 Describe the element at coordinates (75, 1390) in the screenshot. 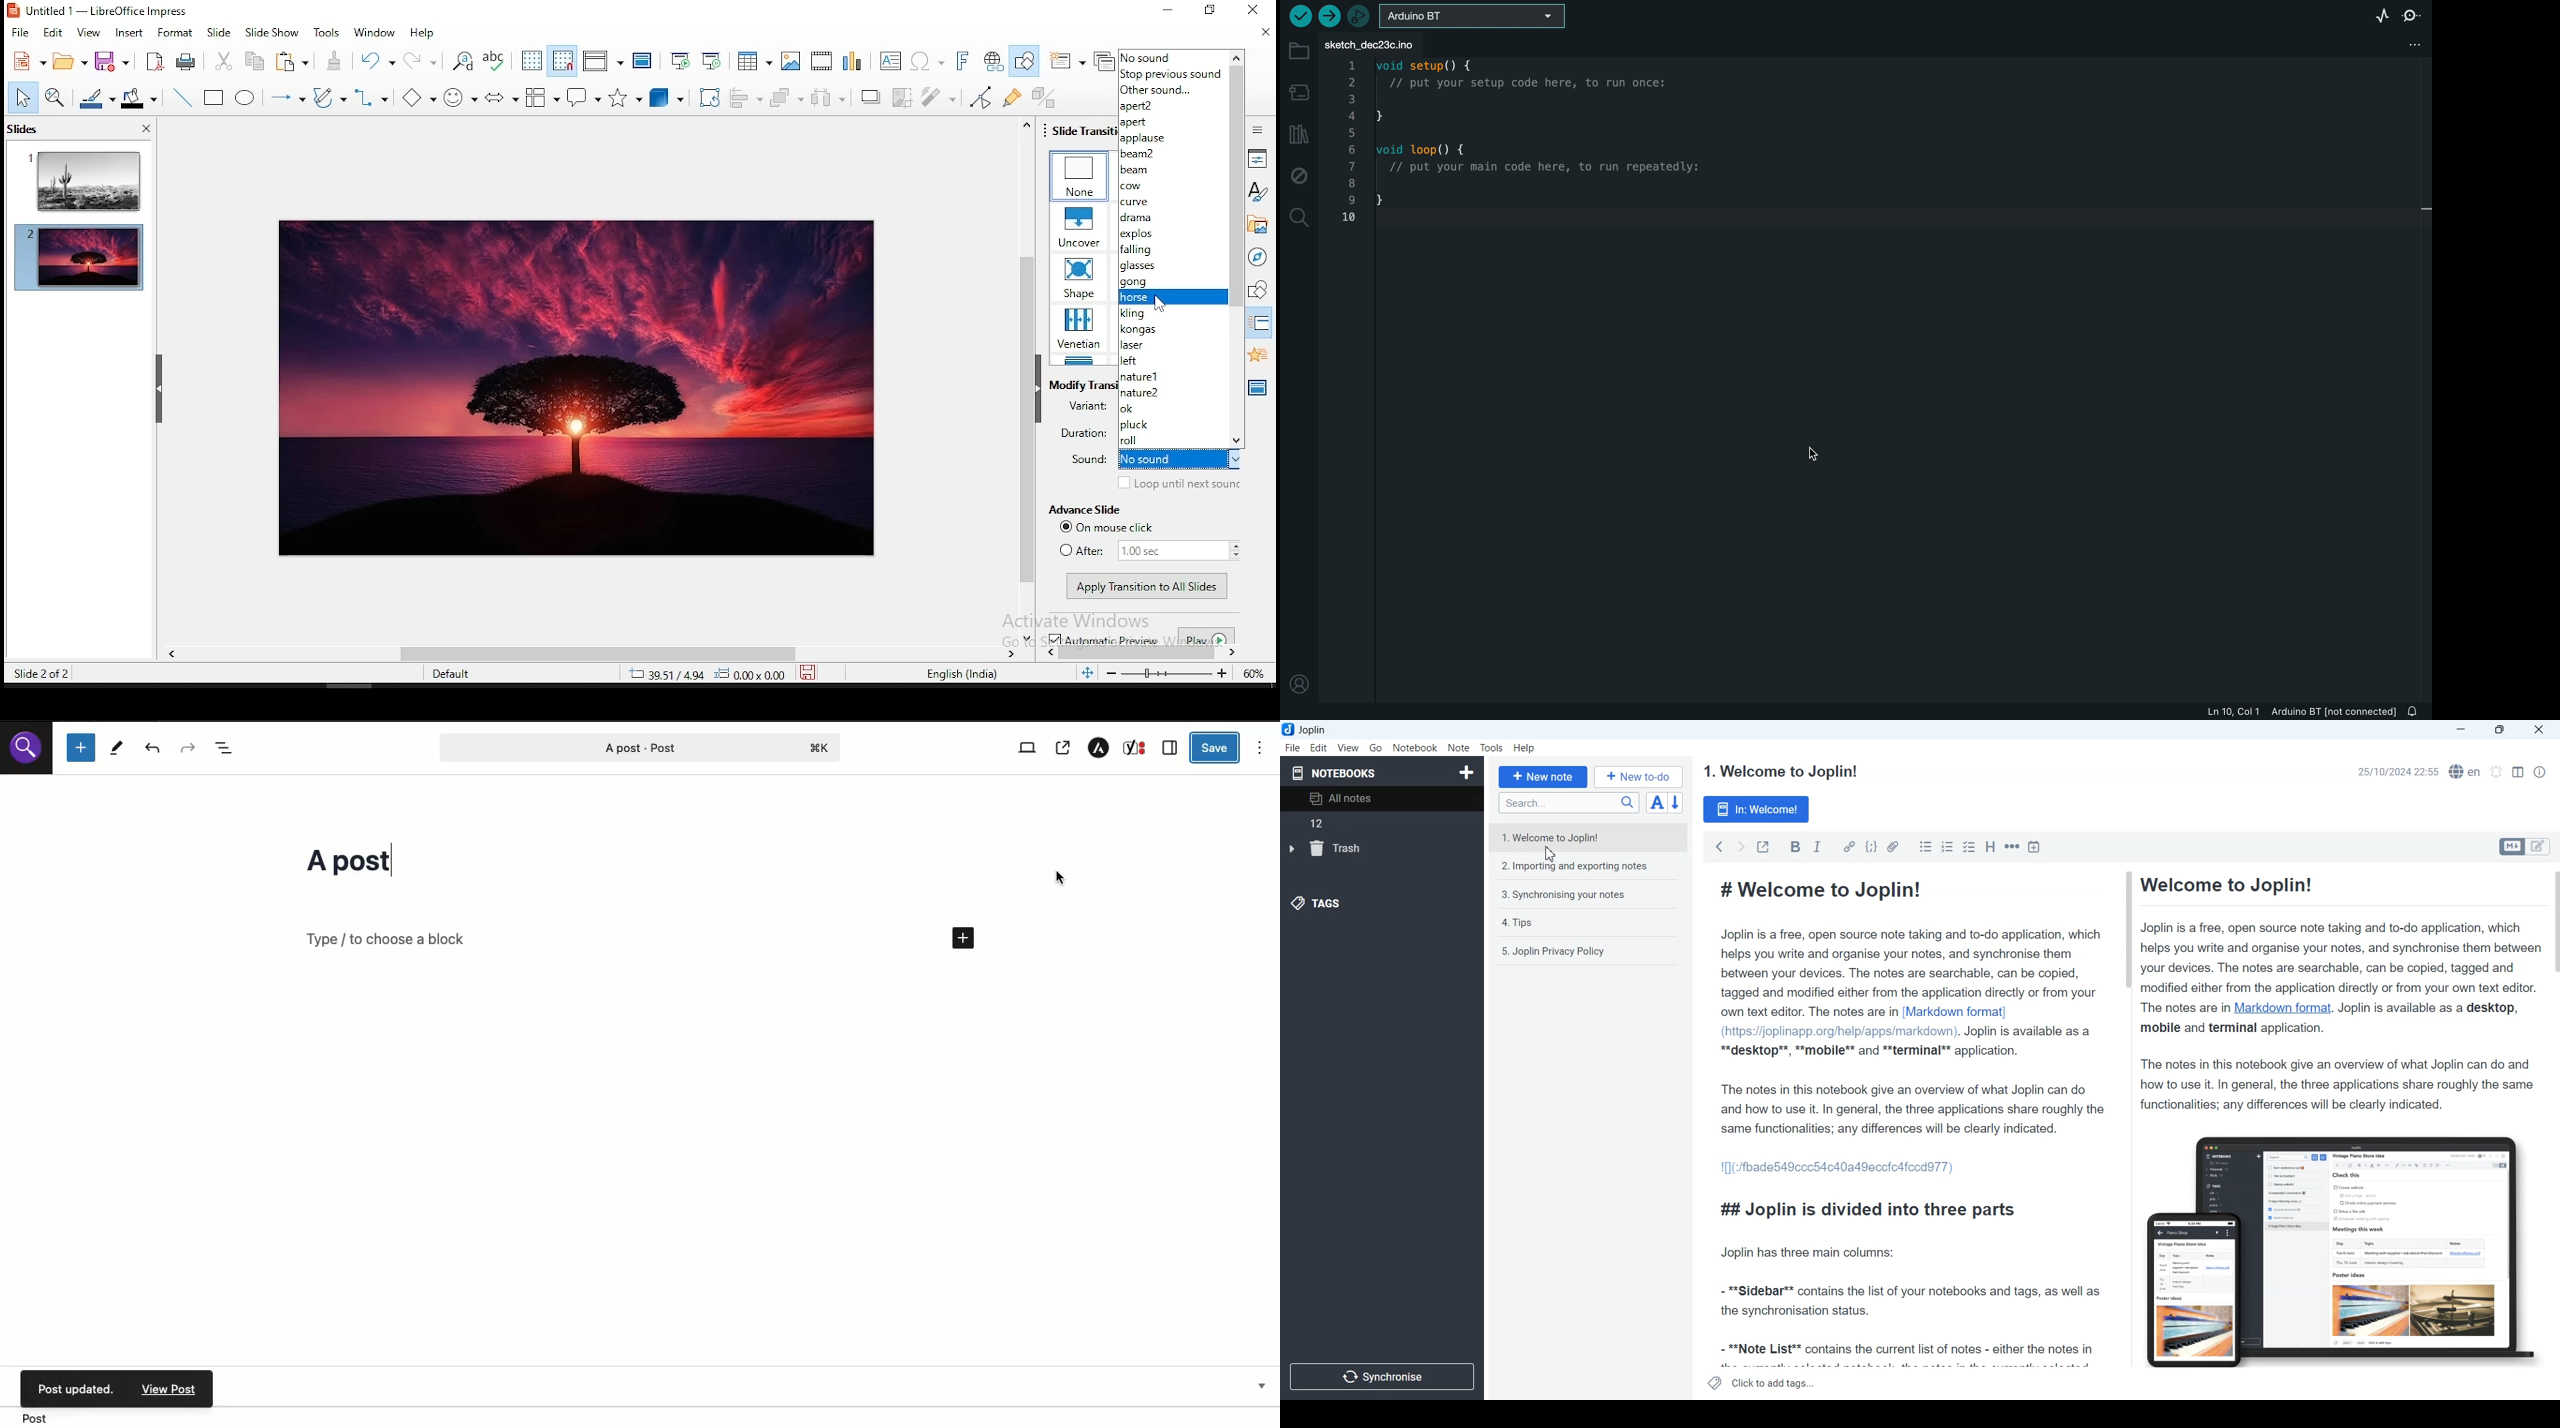

I see `Post updated` at that location.